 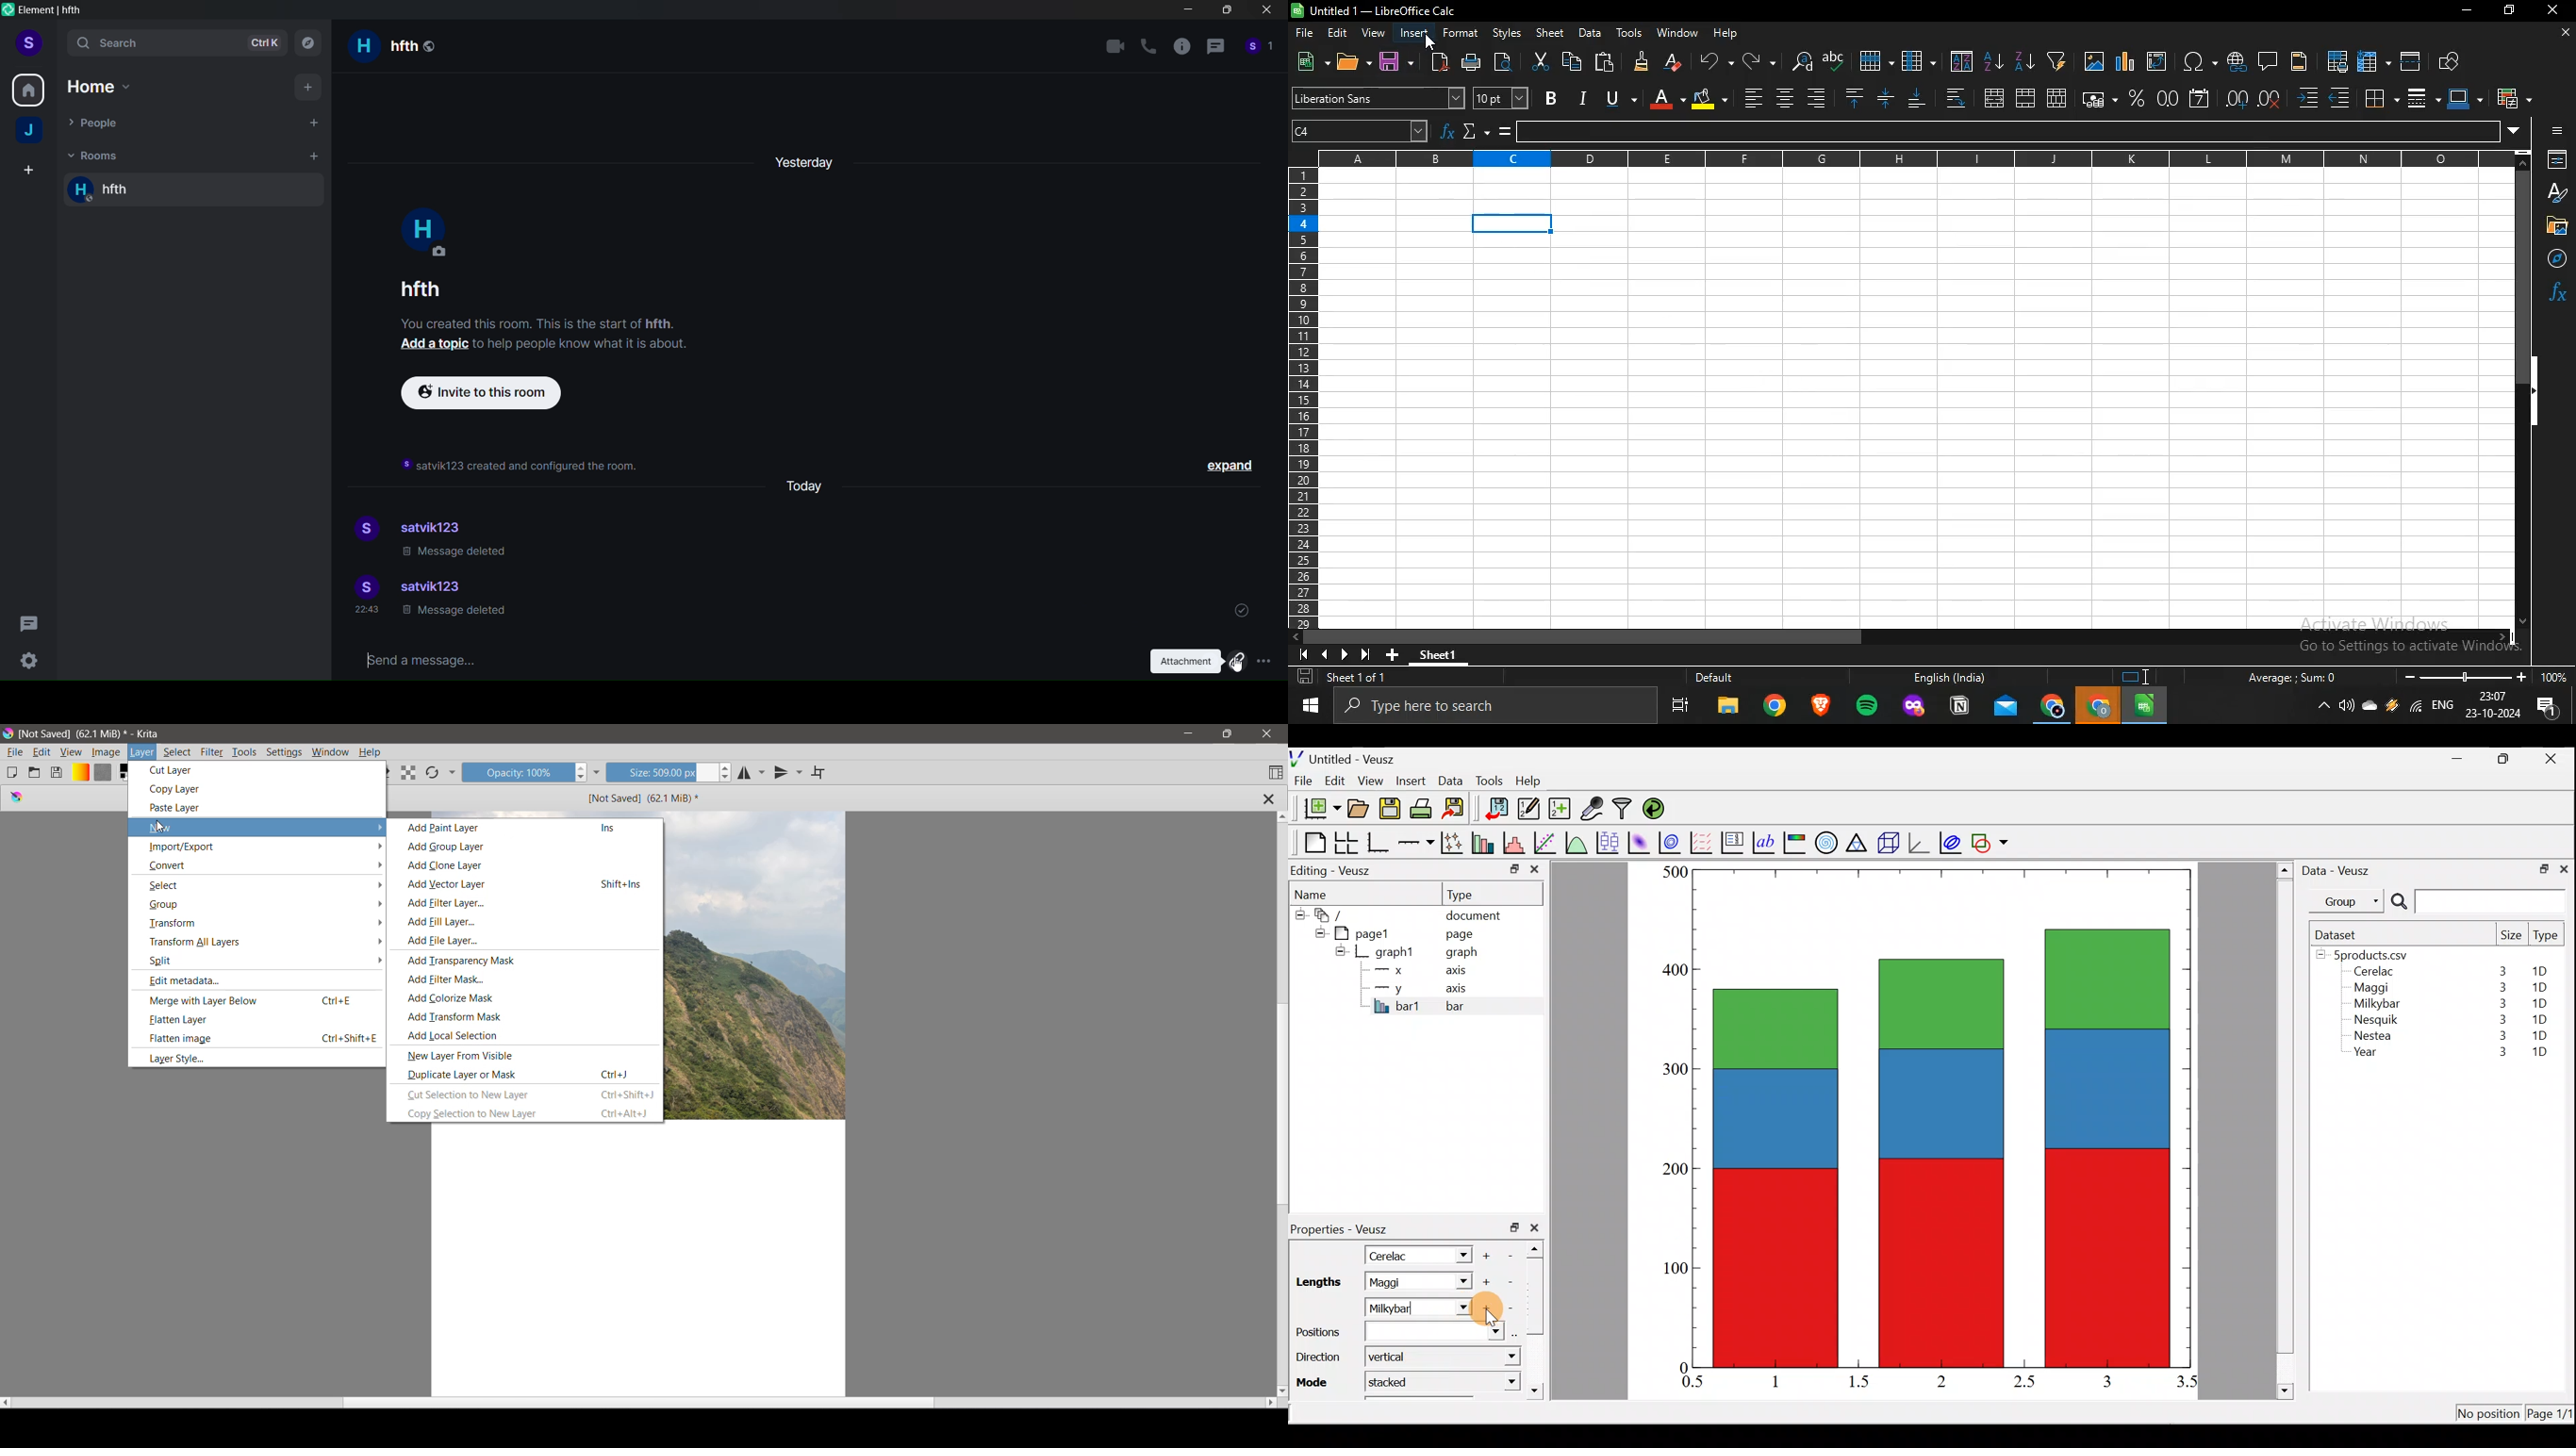 I want to click on Plot bar charts, so click(x=1484, y=841).